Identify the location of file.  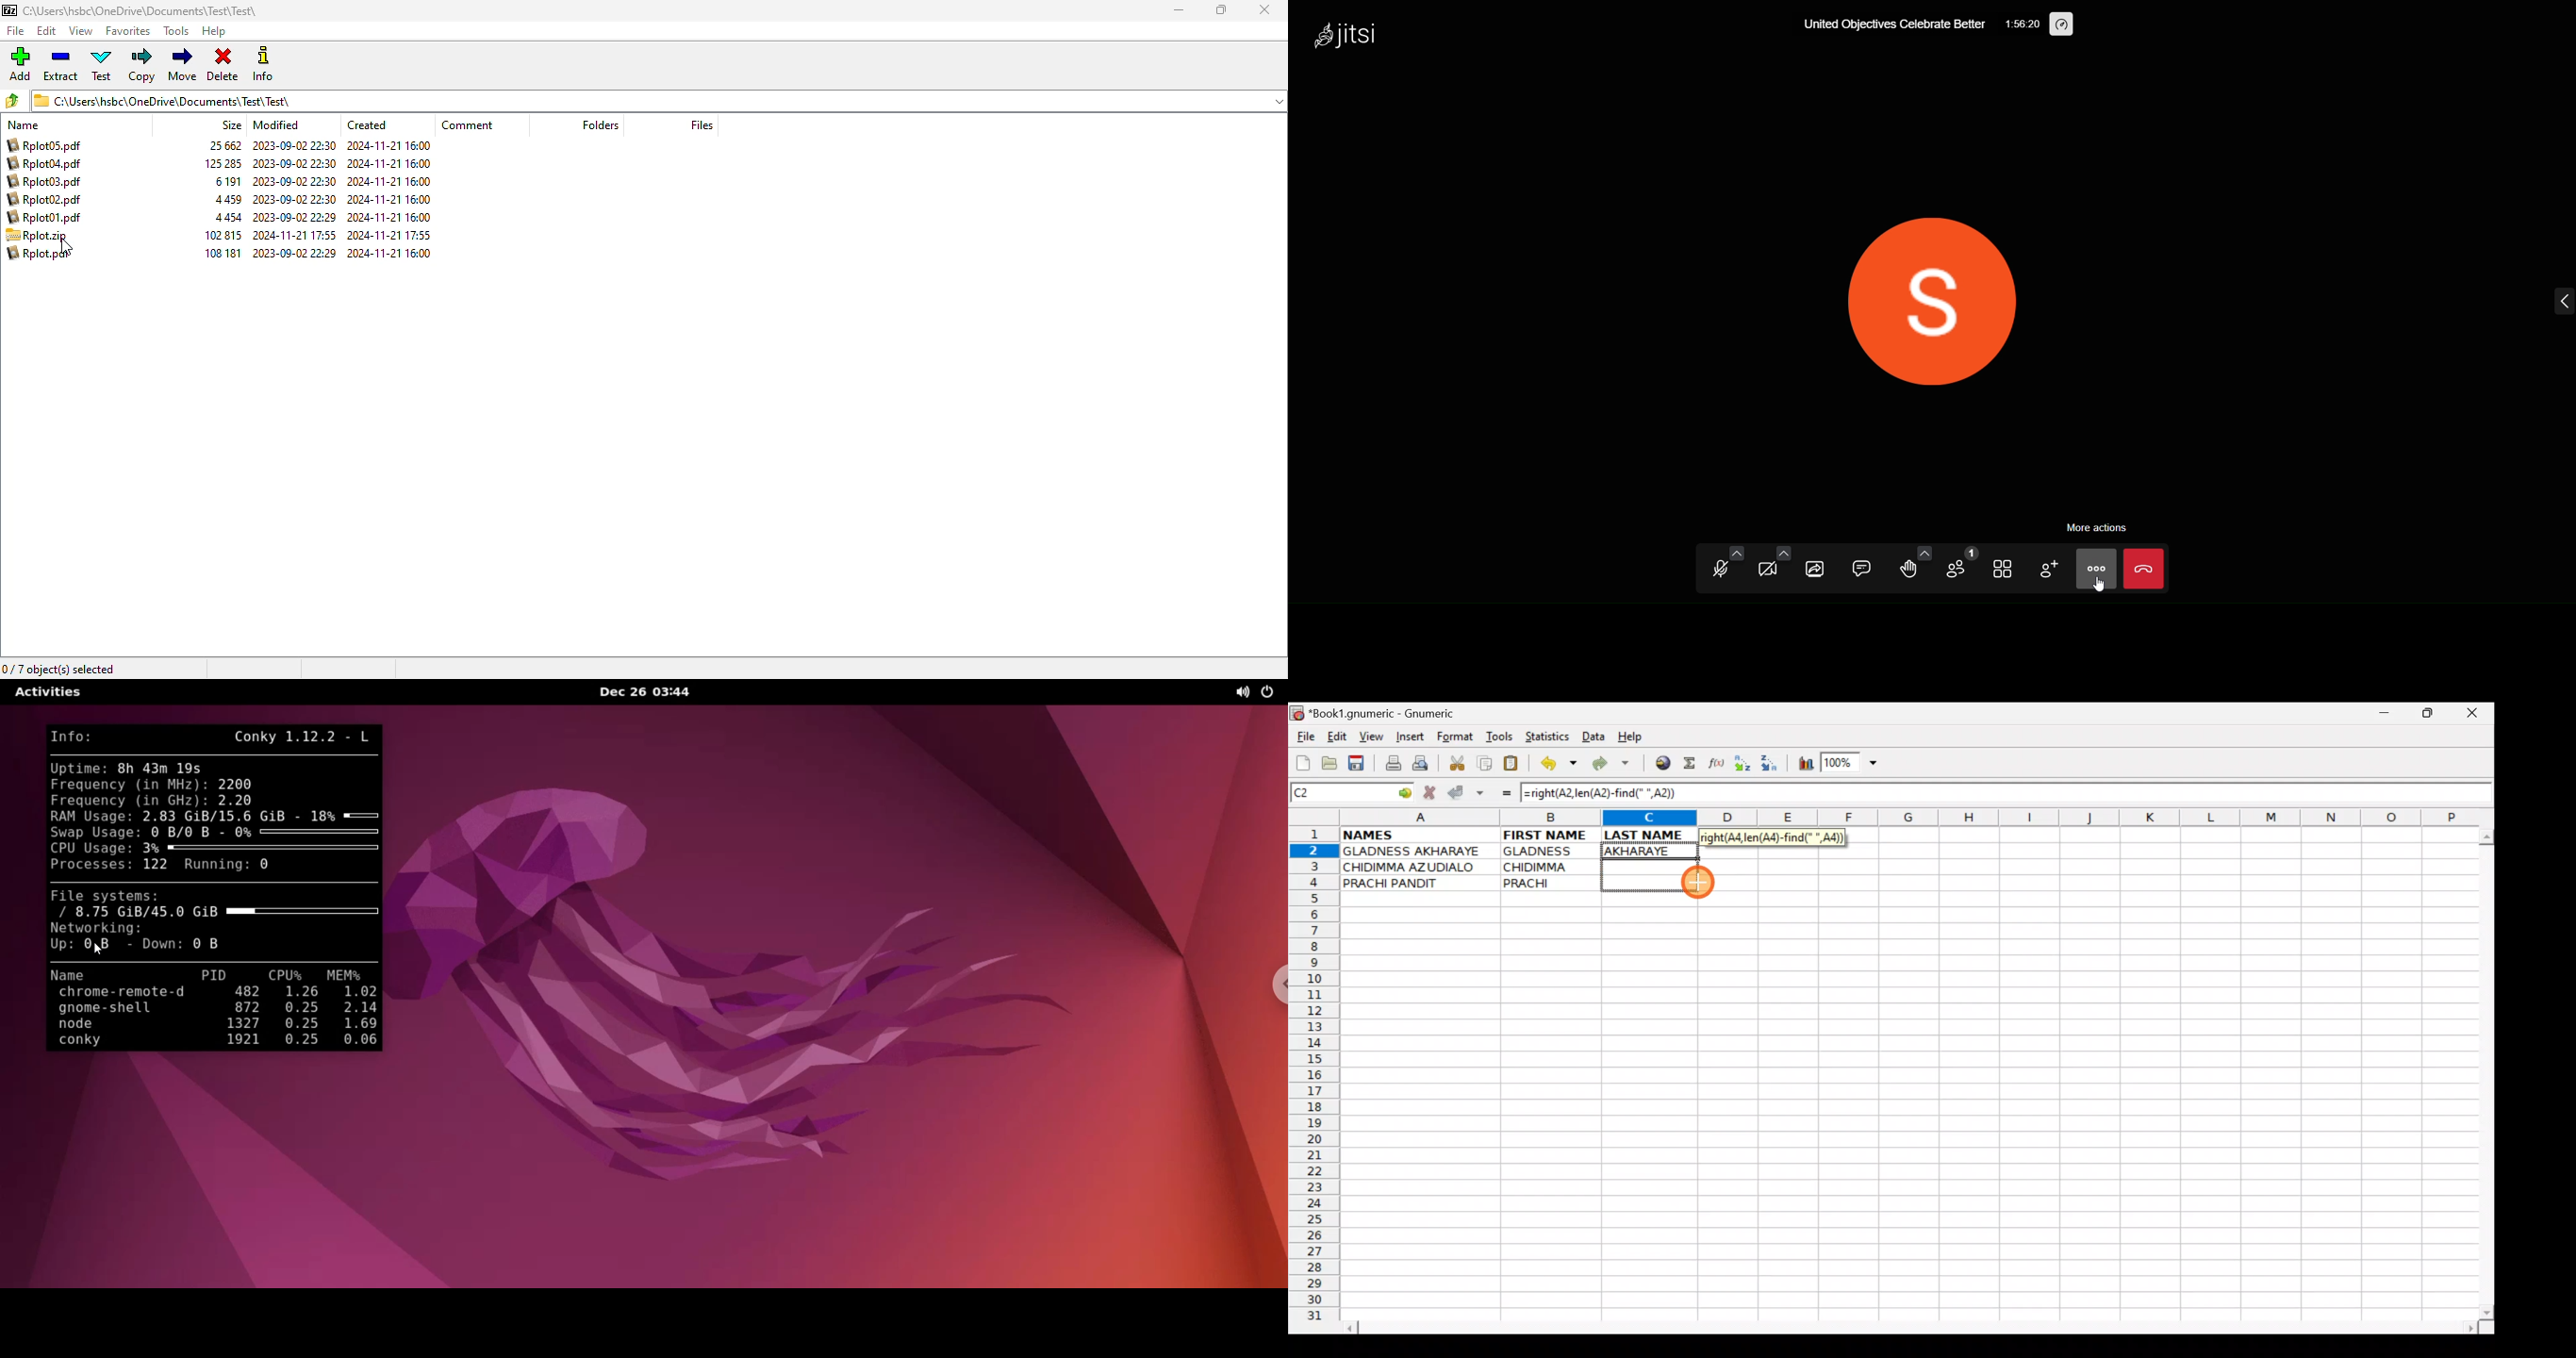
(16, 30).